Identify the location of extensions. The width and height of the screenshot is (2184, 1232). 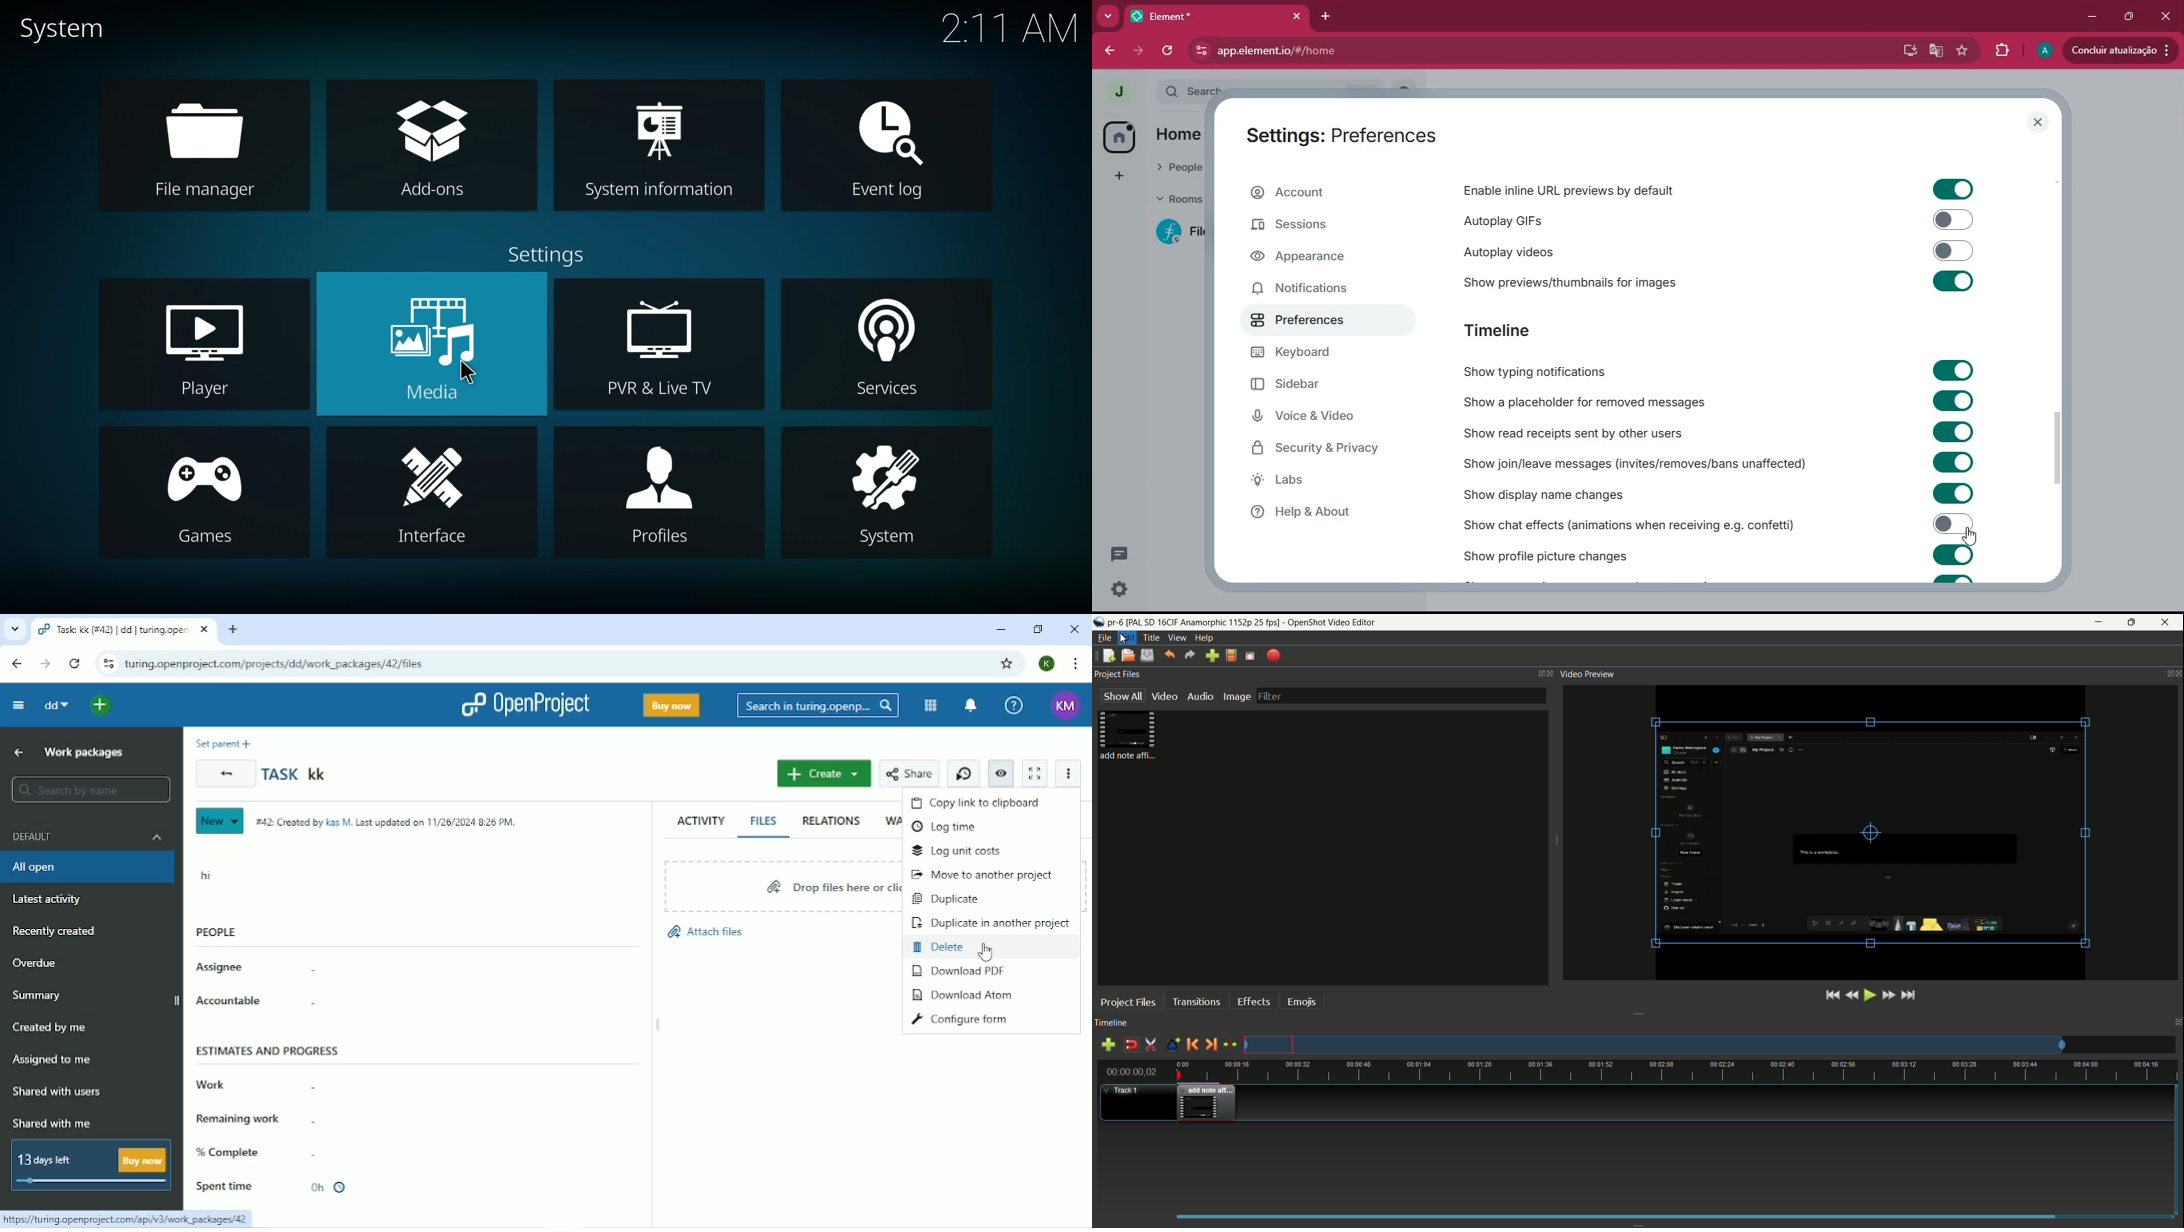
(1999, 51).